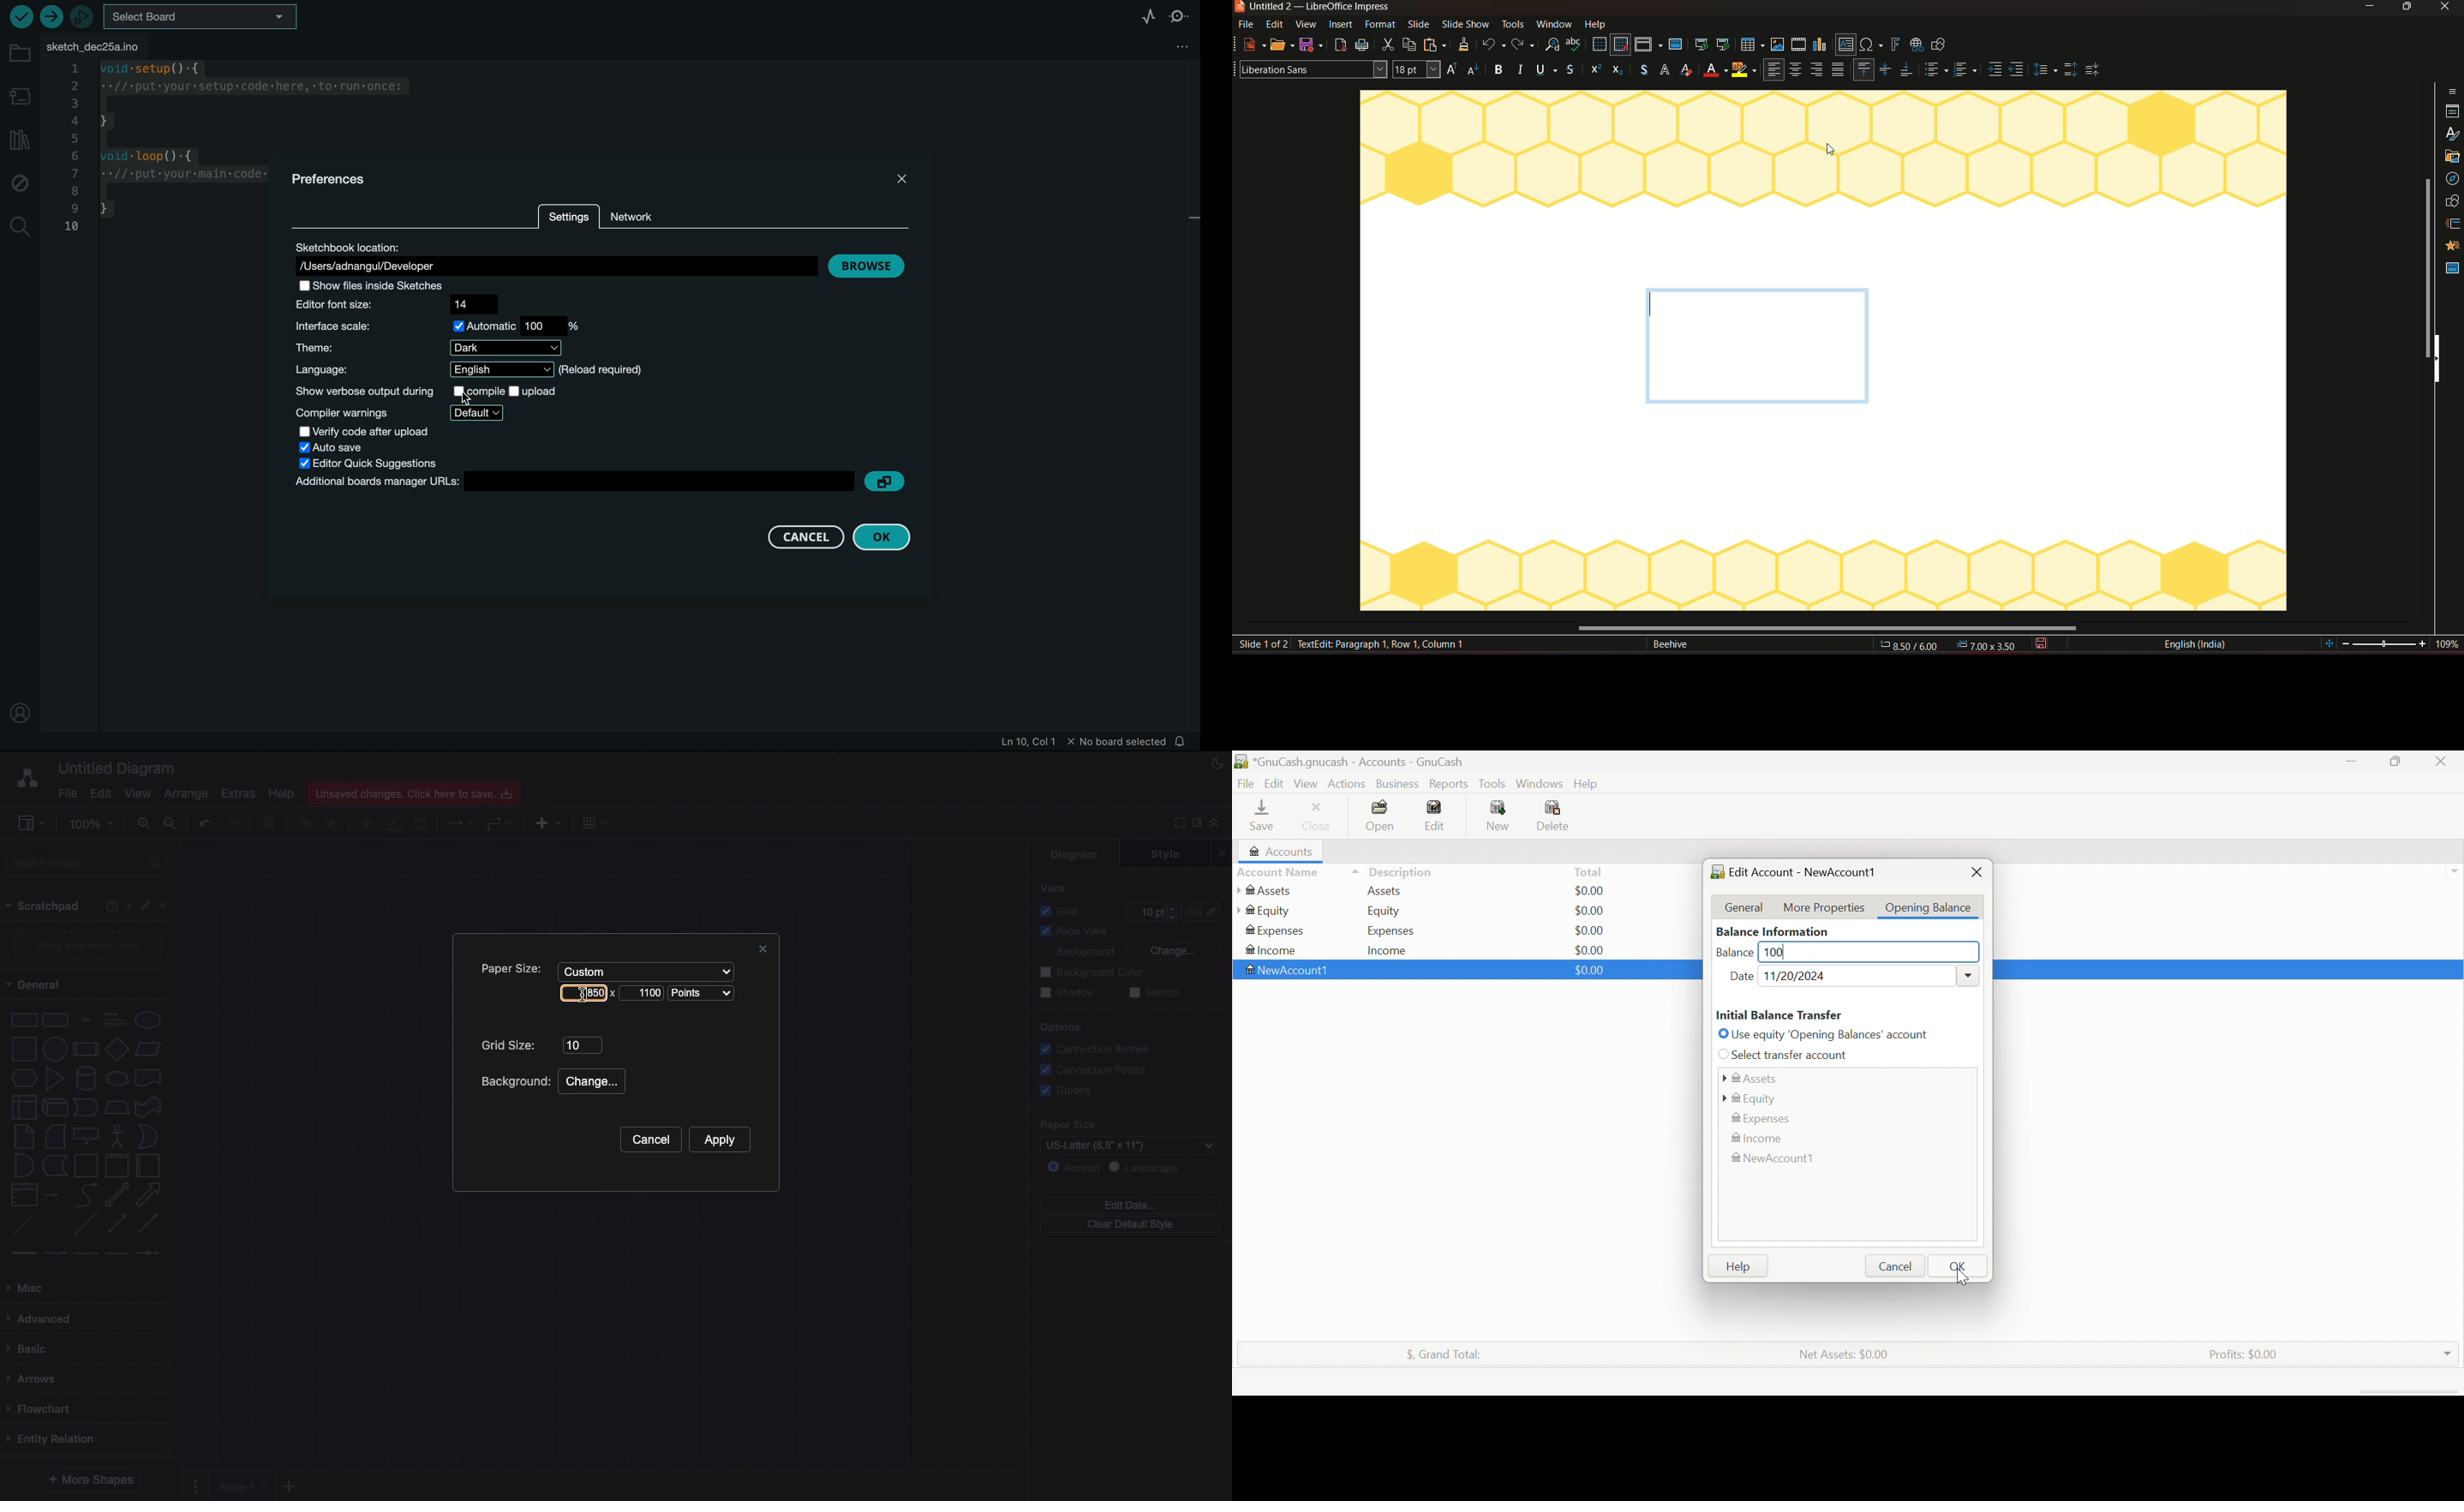 This screenshot has width=2464, height=1512. What do you see at coordinates (1823, 524) in the screenshot?
I see `workspace` at bounding box center [1823, 524].